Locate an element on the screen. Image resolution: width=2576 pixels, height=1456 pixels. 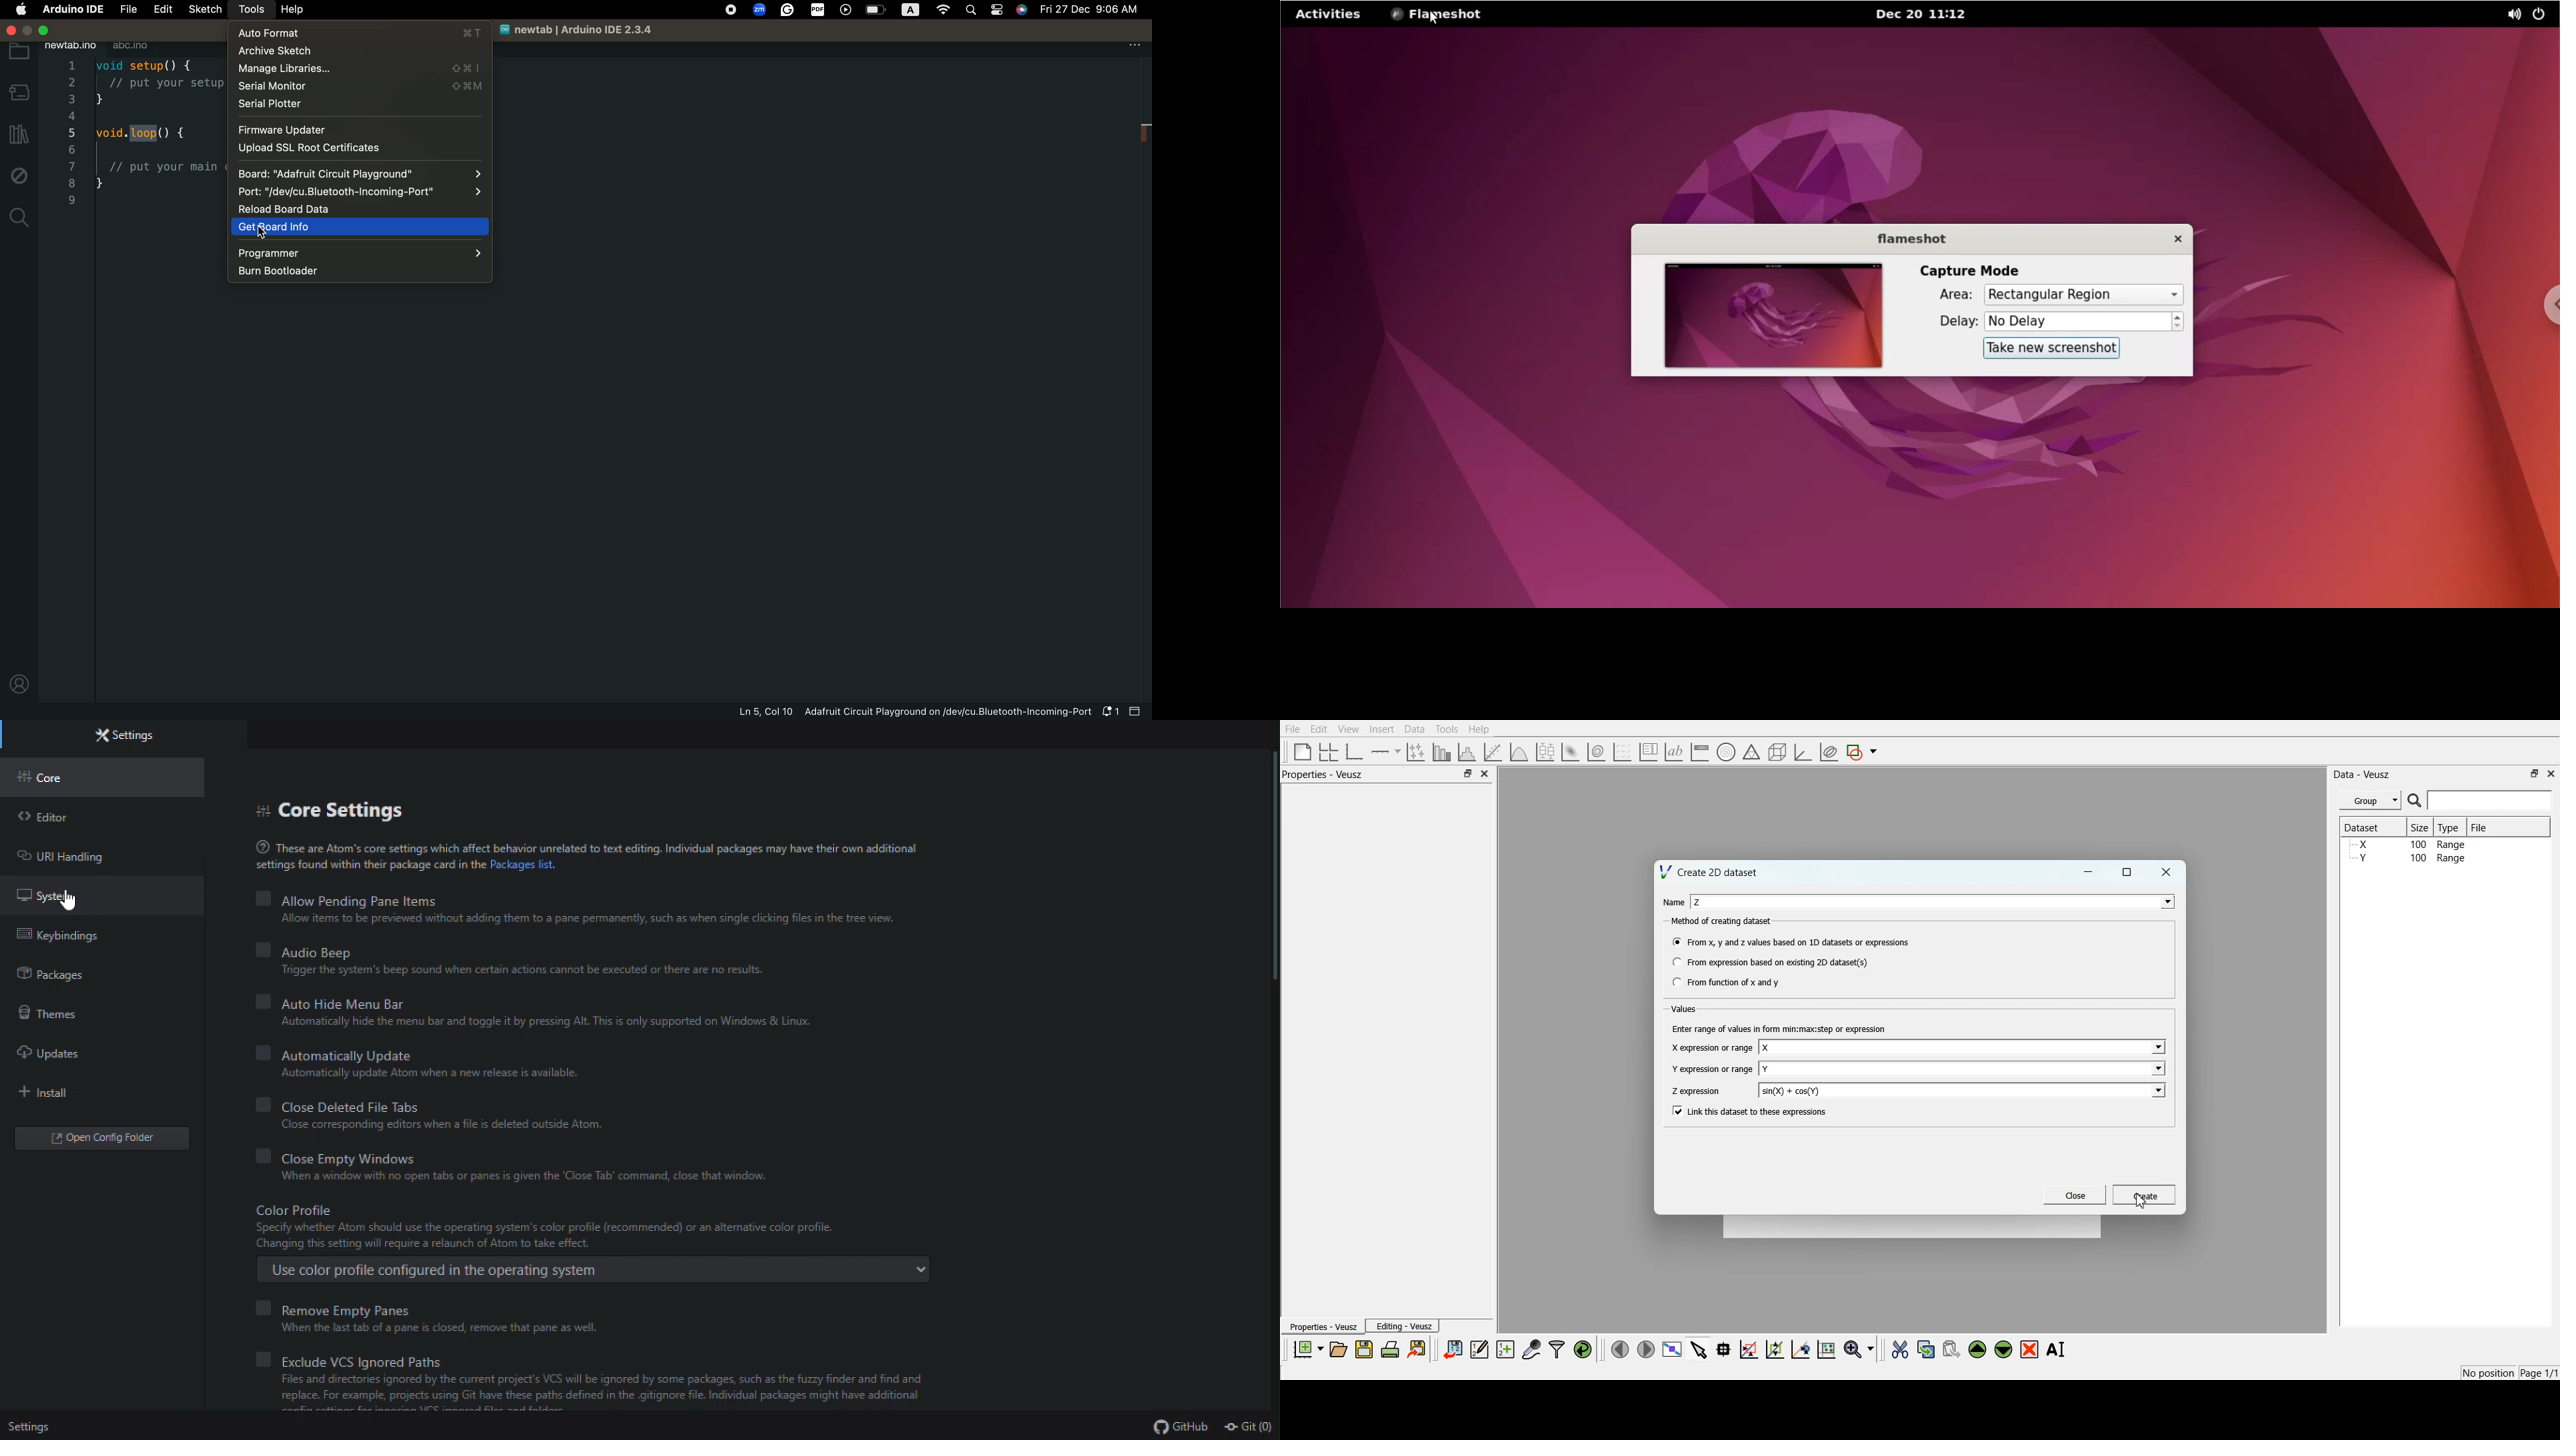
Color Profile Specify whether Atom should use the operating system’ color profile (recommended) or an alternative color profile Changing this setting will require a relaunch of Atom o take effect. is located at coordinates (580, 1225).